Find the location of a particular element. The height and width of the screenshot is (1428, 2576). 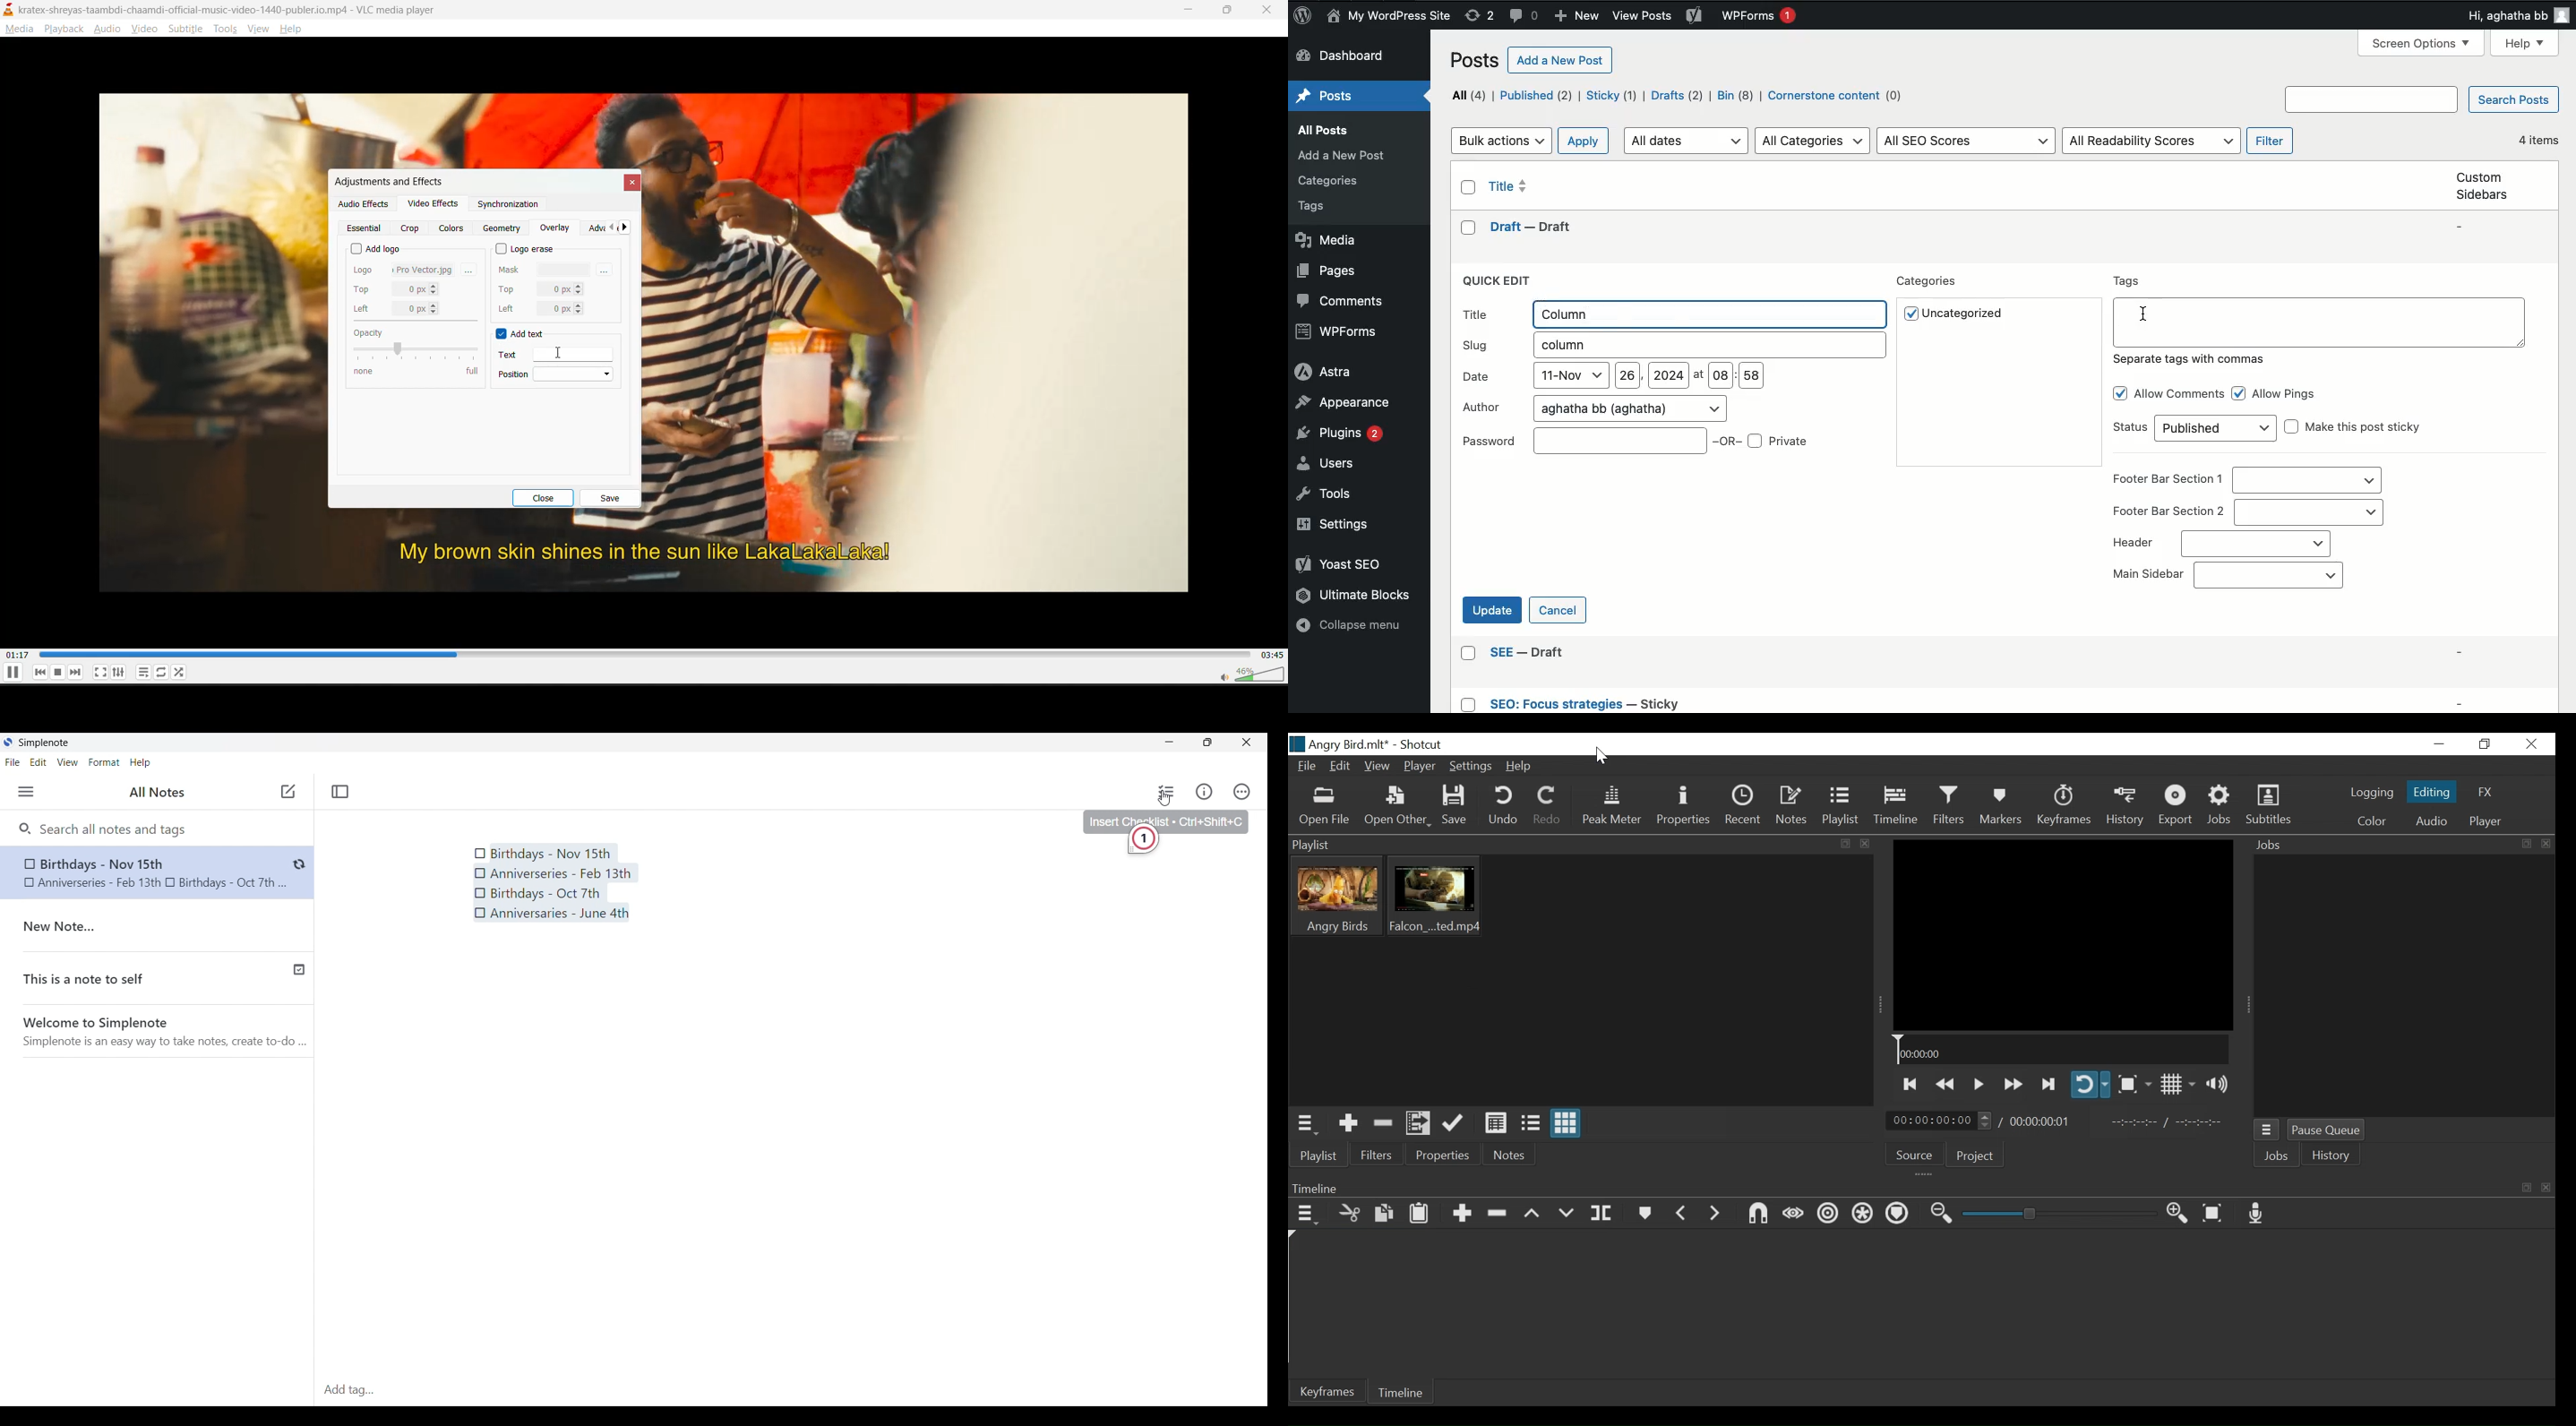

View as icons is located at coordinates (1566, 1124).